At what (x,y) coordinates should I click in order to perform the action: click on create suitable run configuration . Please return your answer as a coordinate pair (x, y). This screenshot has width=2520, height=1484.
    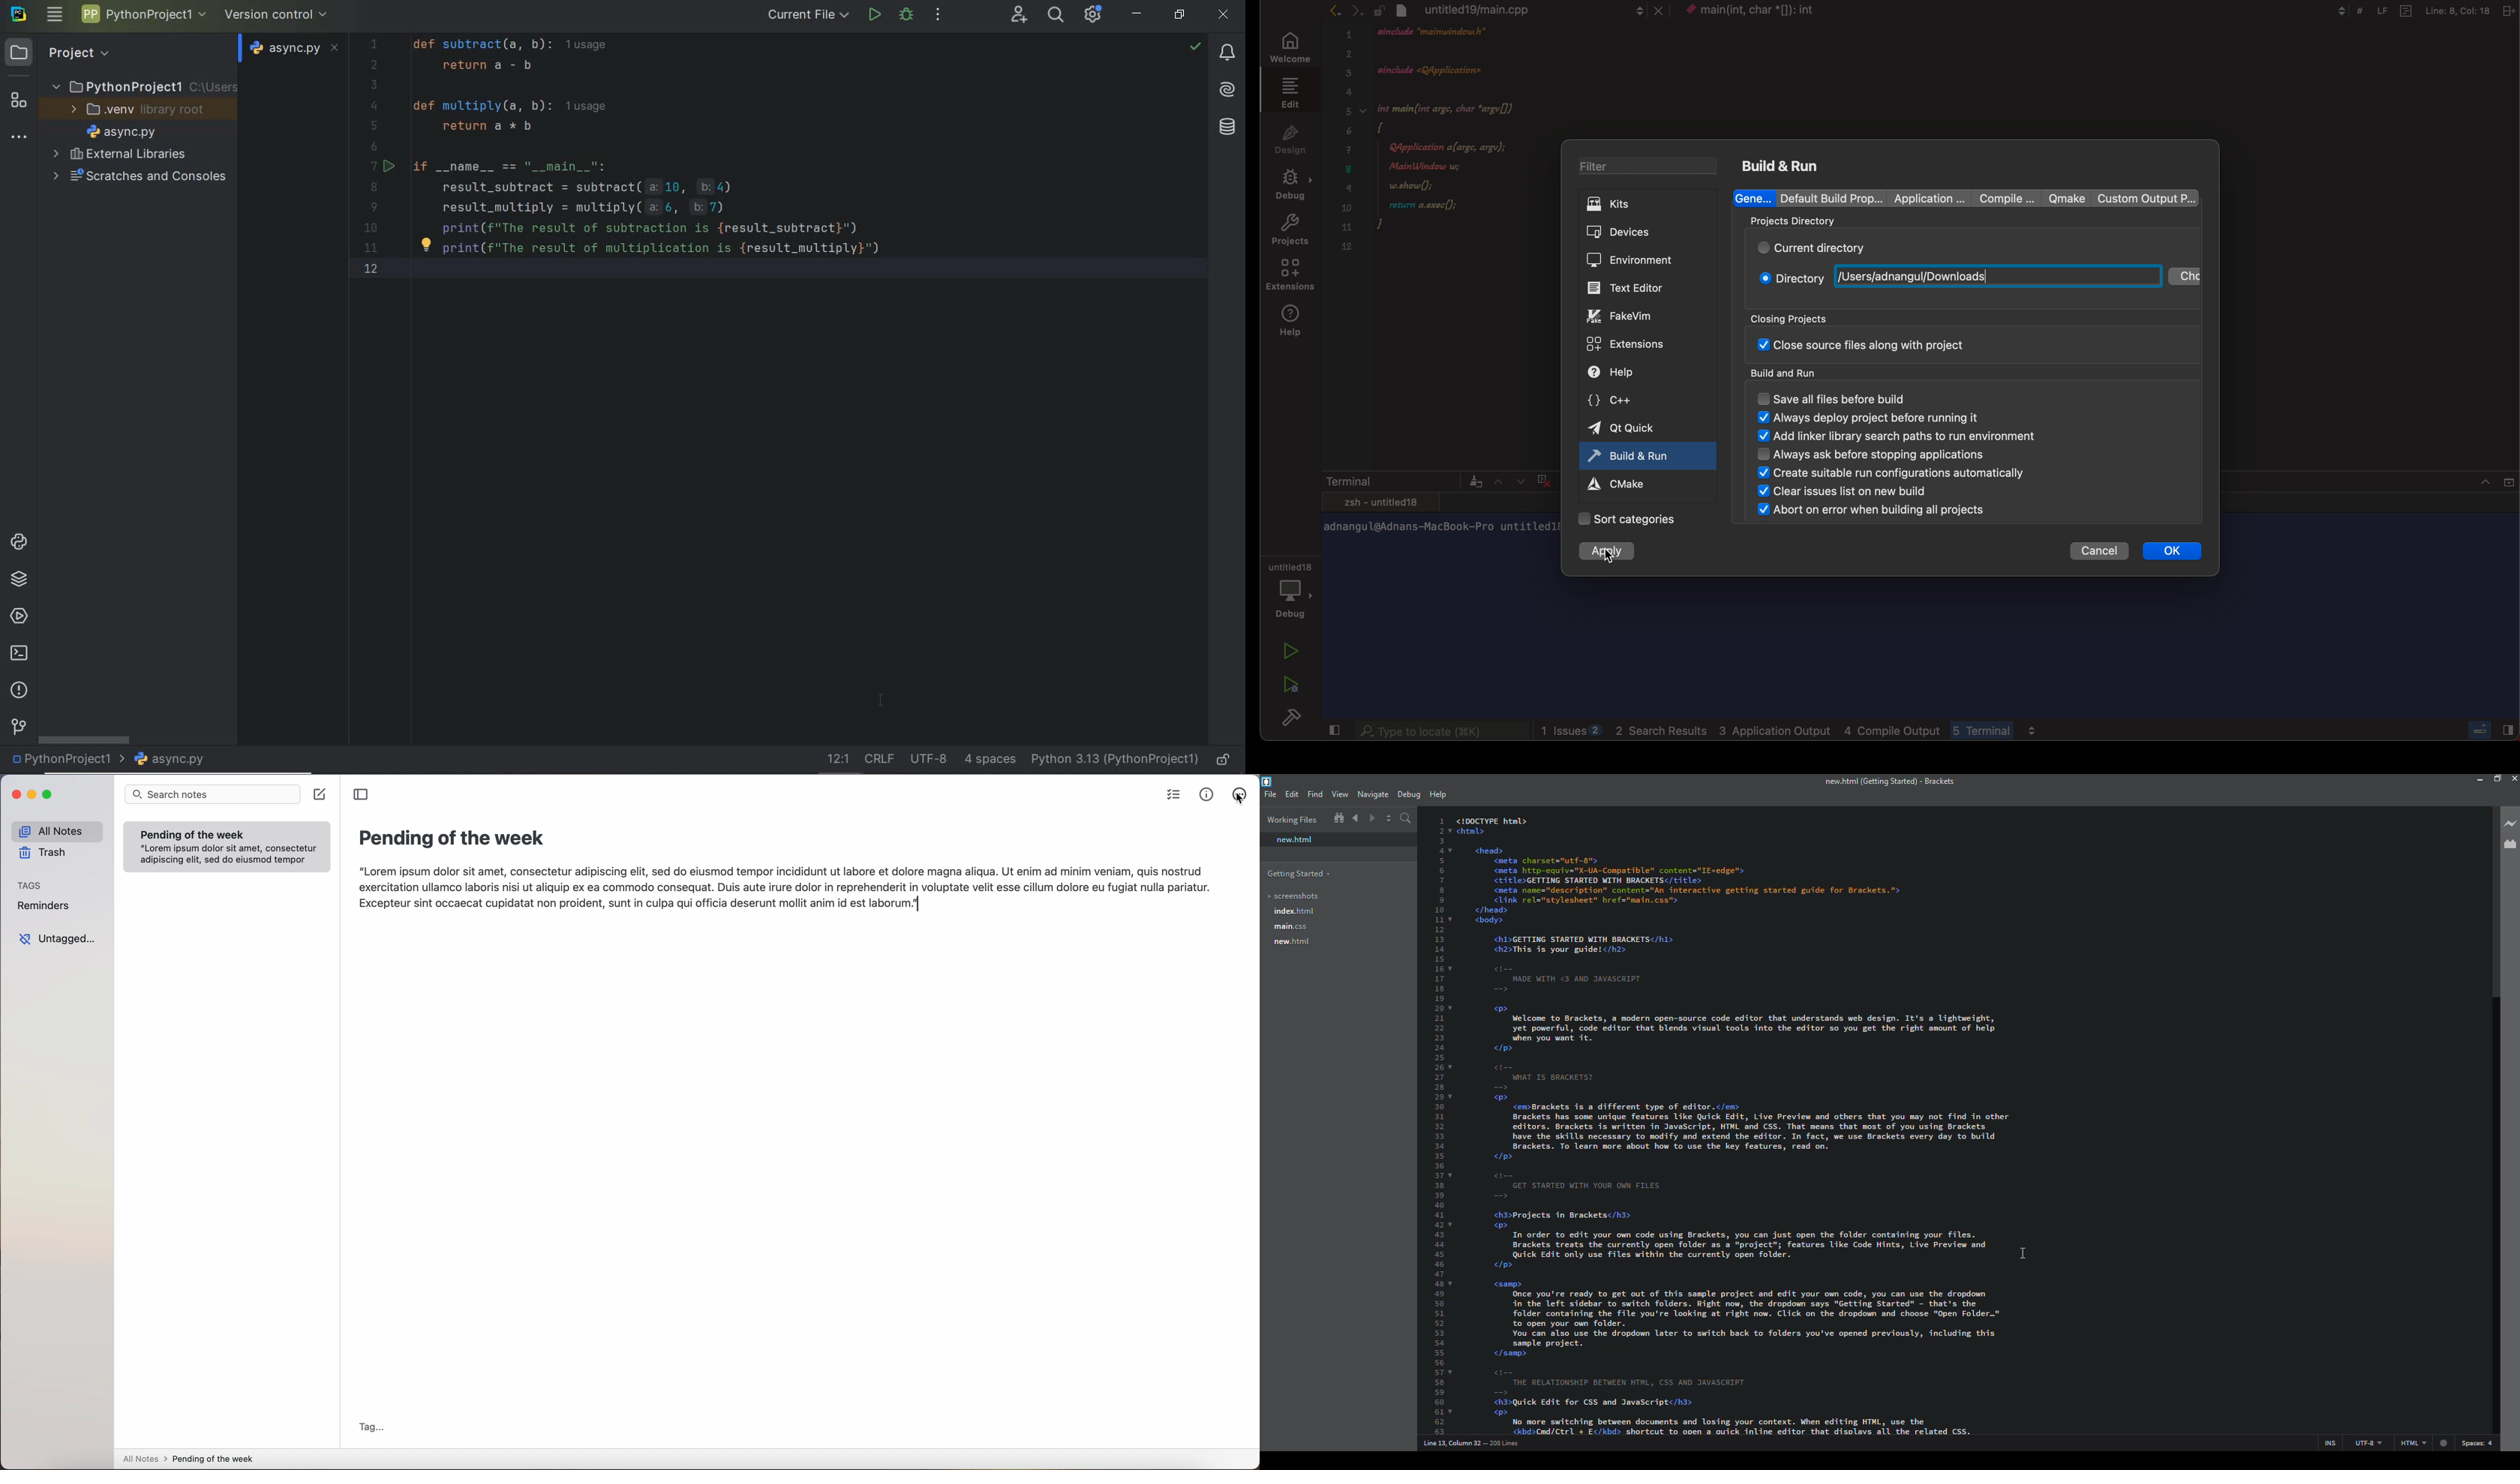
    Looking at the image, I should click on (1890, 474).